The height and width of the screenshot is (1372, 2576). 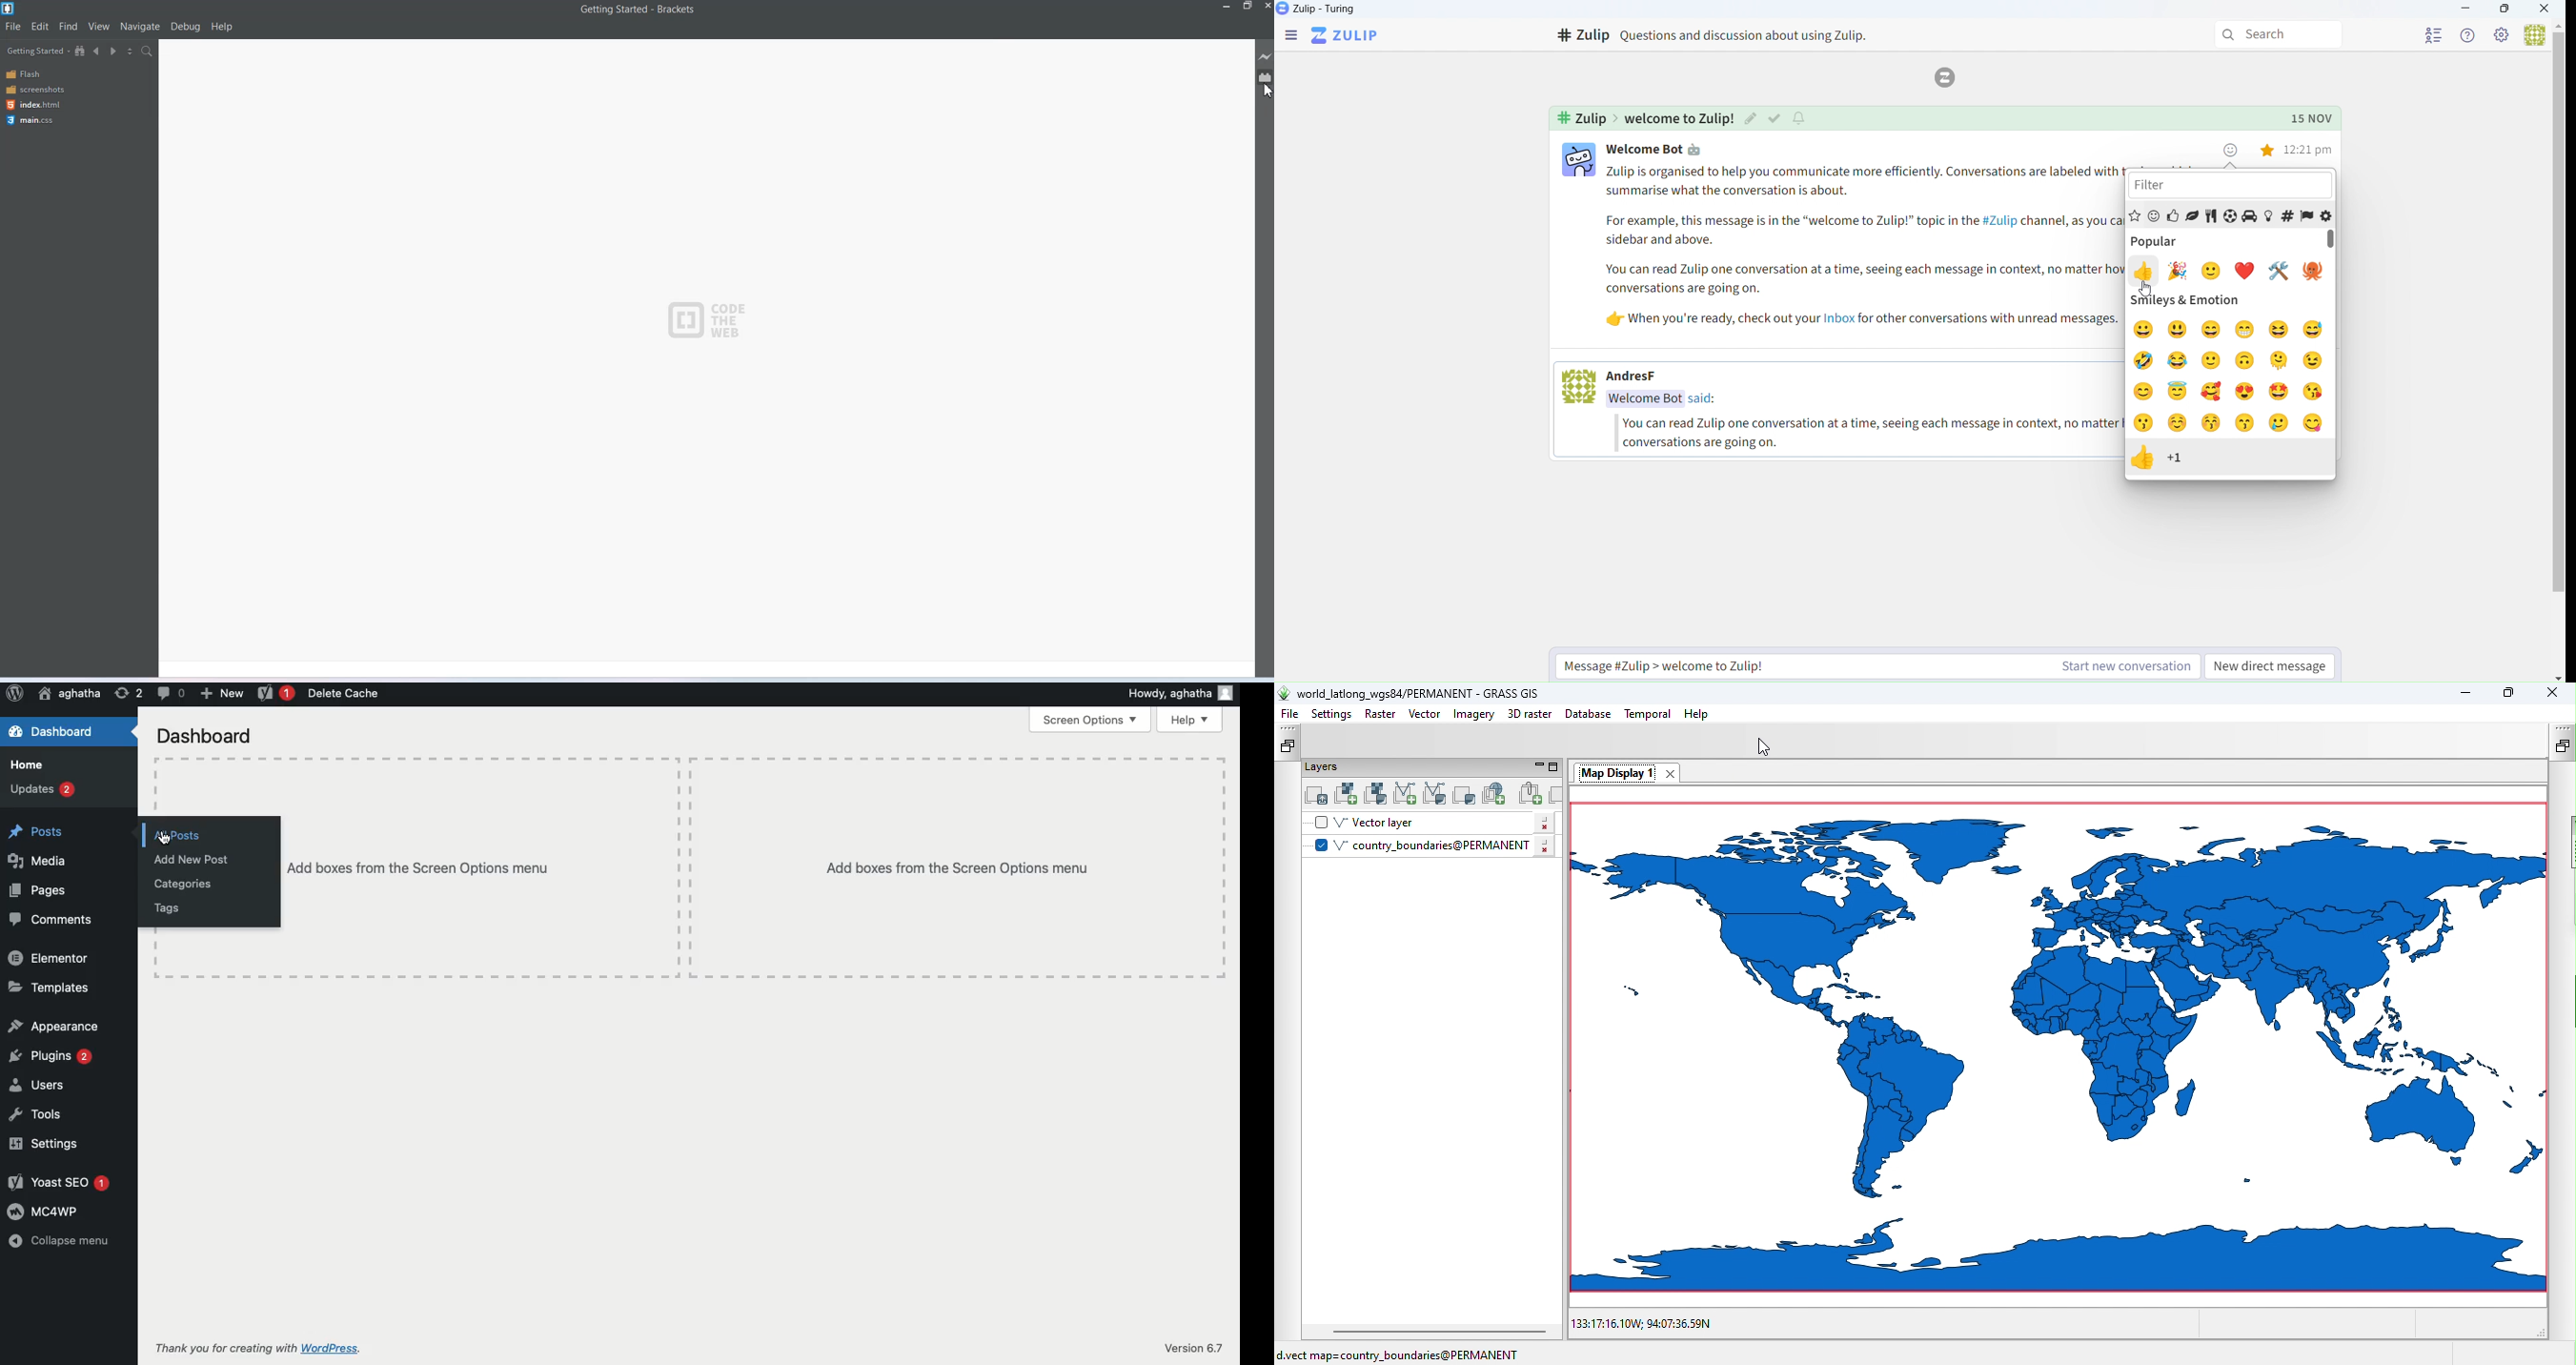 I want to click on Screen options, so click(x=1092, y=720).